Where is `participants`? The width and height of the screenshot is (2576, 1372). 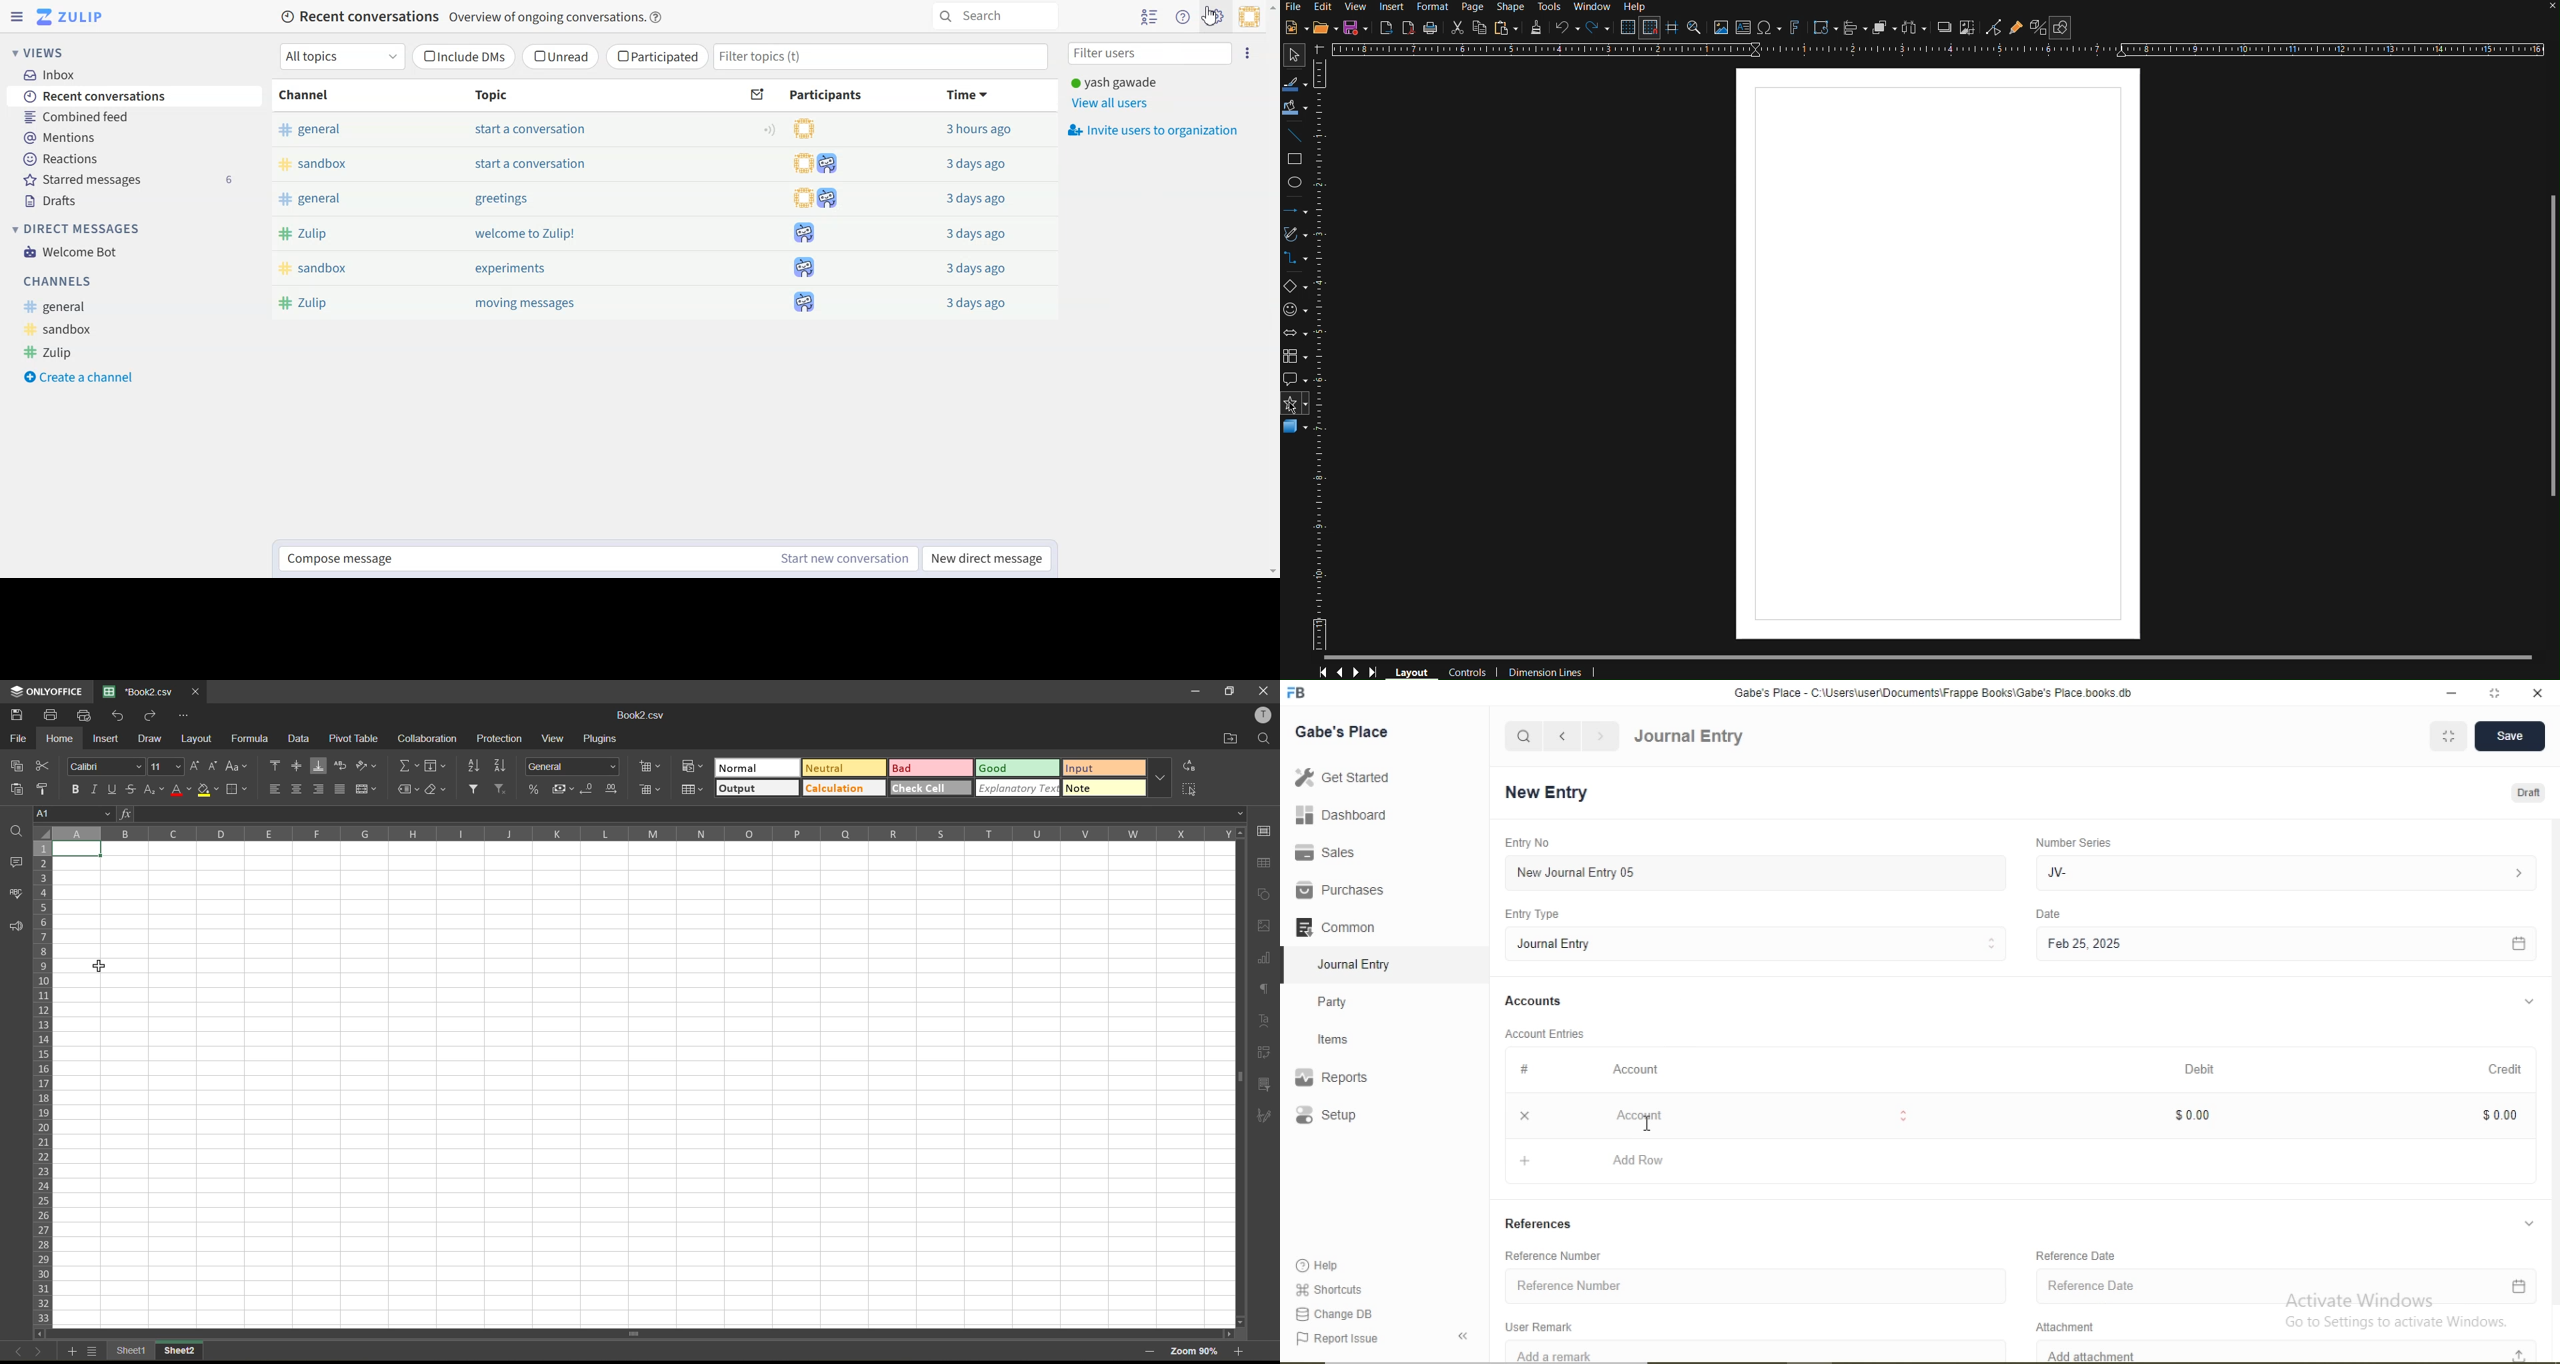
participants is located at coordinates (803, 129).